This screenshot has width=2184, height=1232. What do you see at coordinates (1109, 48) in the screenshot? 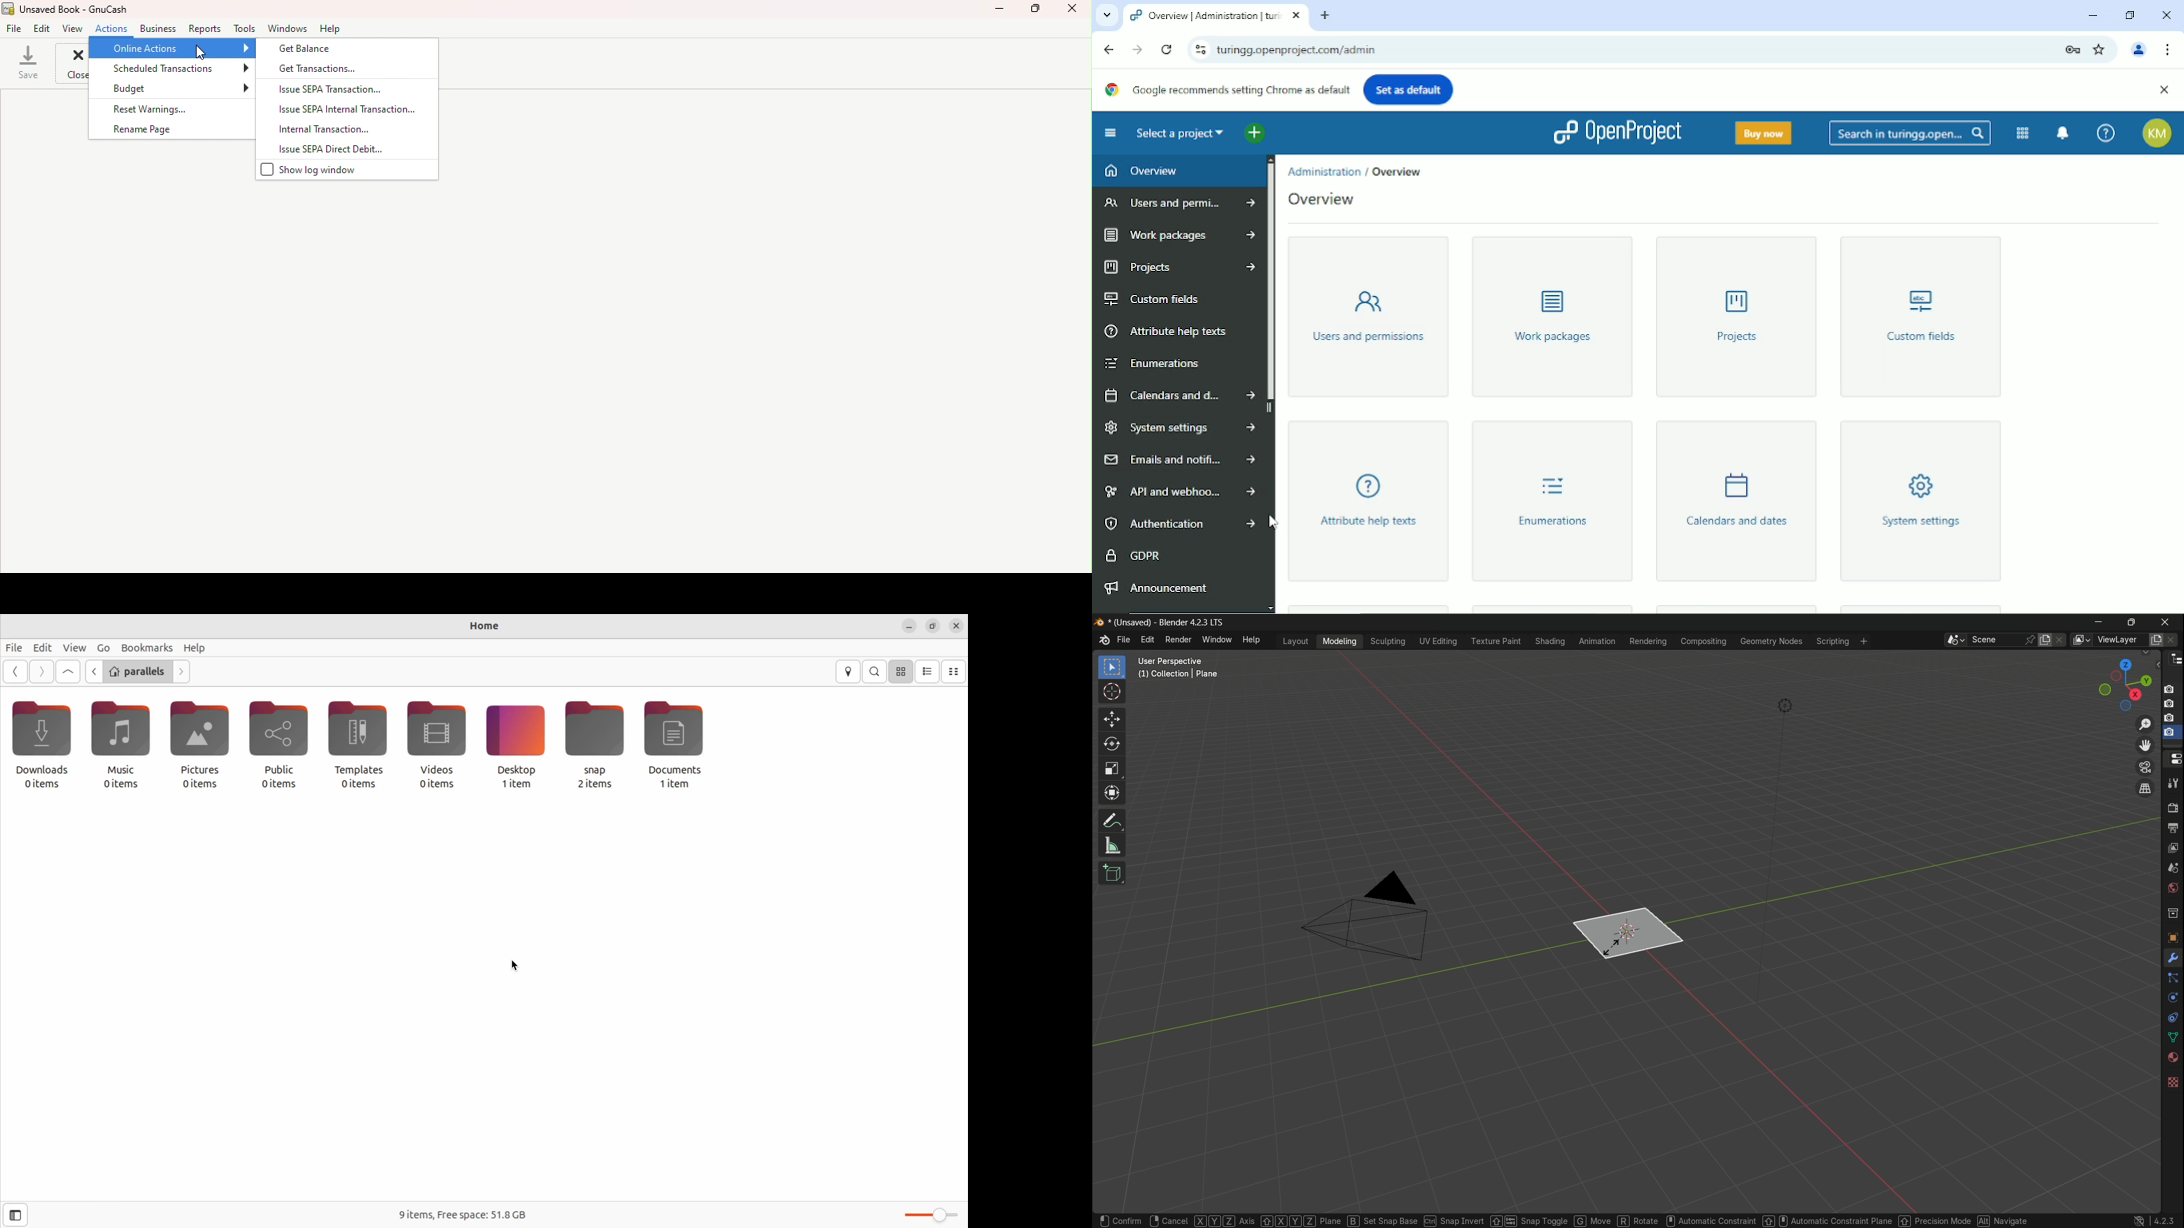
I see `Back` at bounding box center [1109, 48].